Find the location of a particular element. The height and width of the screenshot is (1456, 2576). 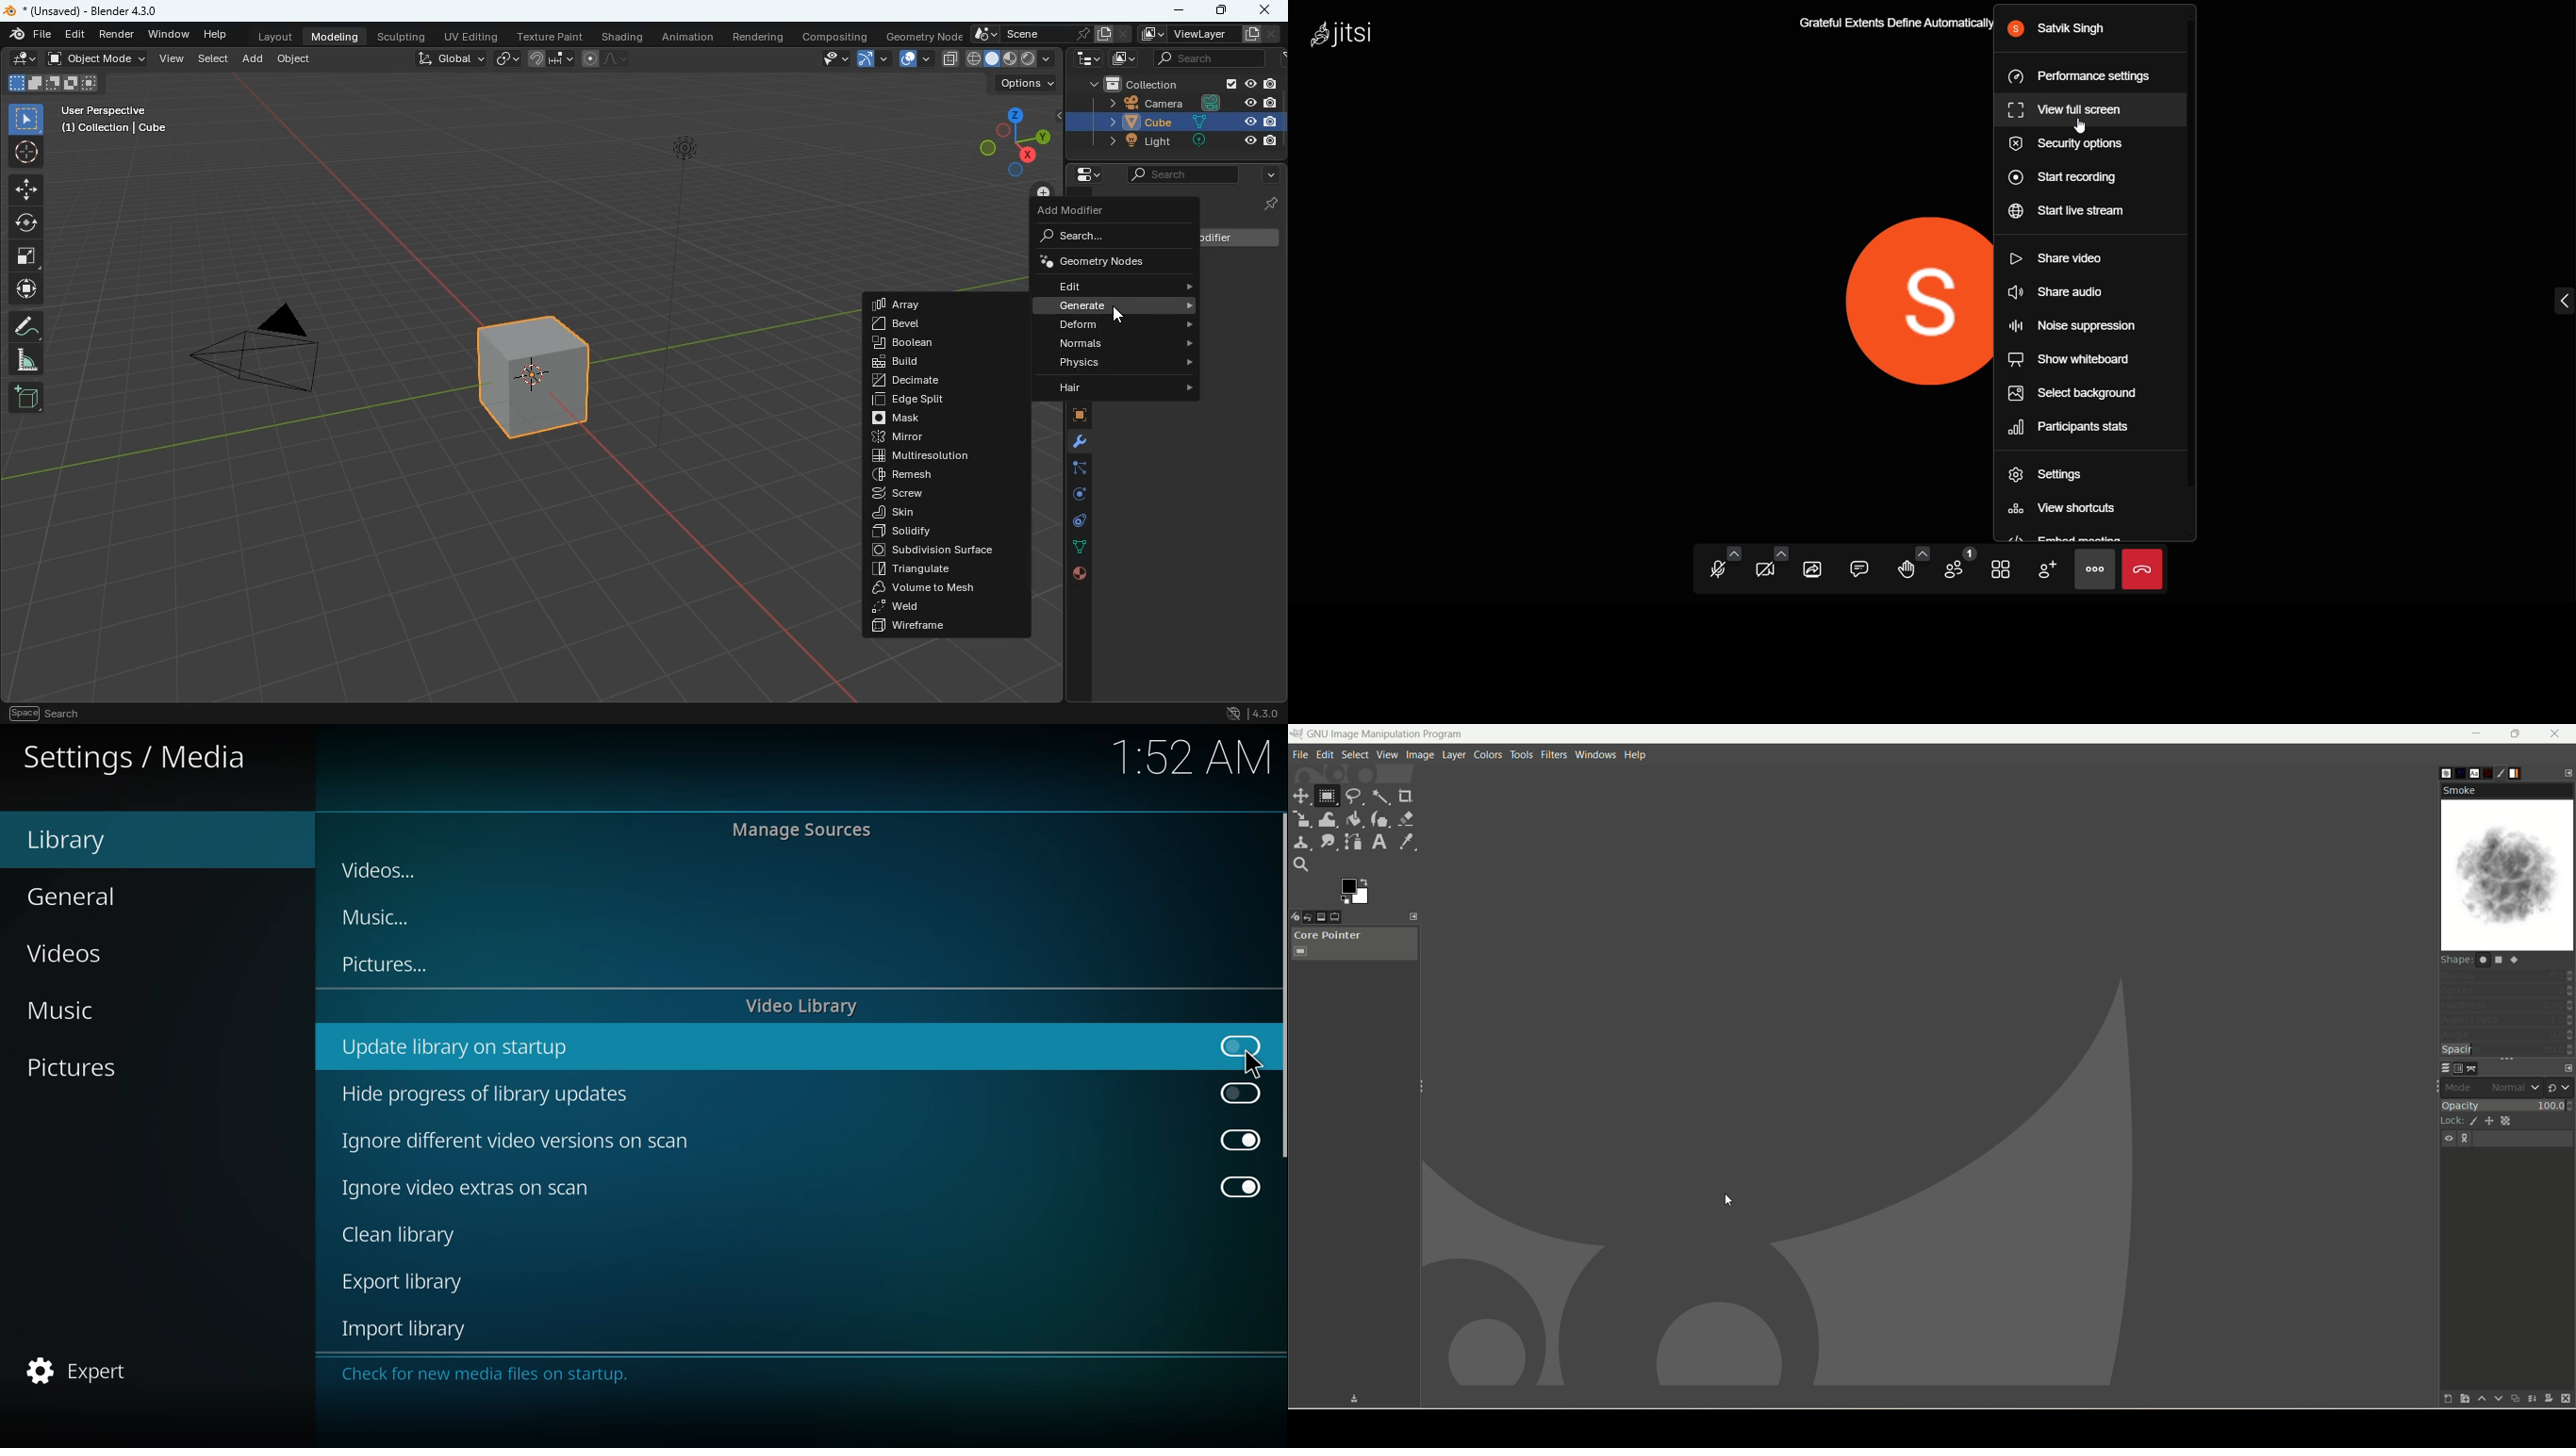

video is located at coordinates (1765, 571).